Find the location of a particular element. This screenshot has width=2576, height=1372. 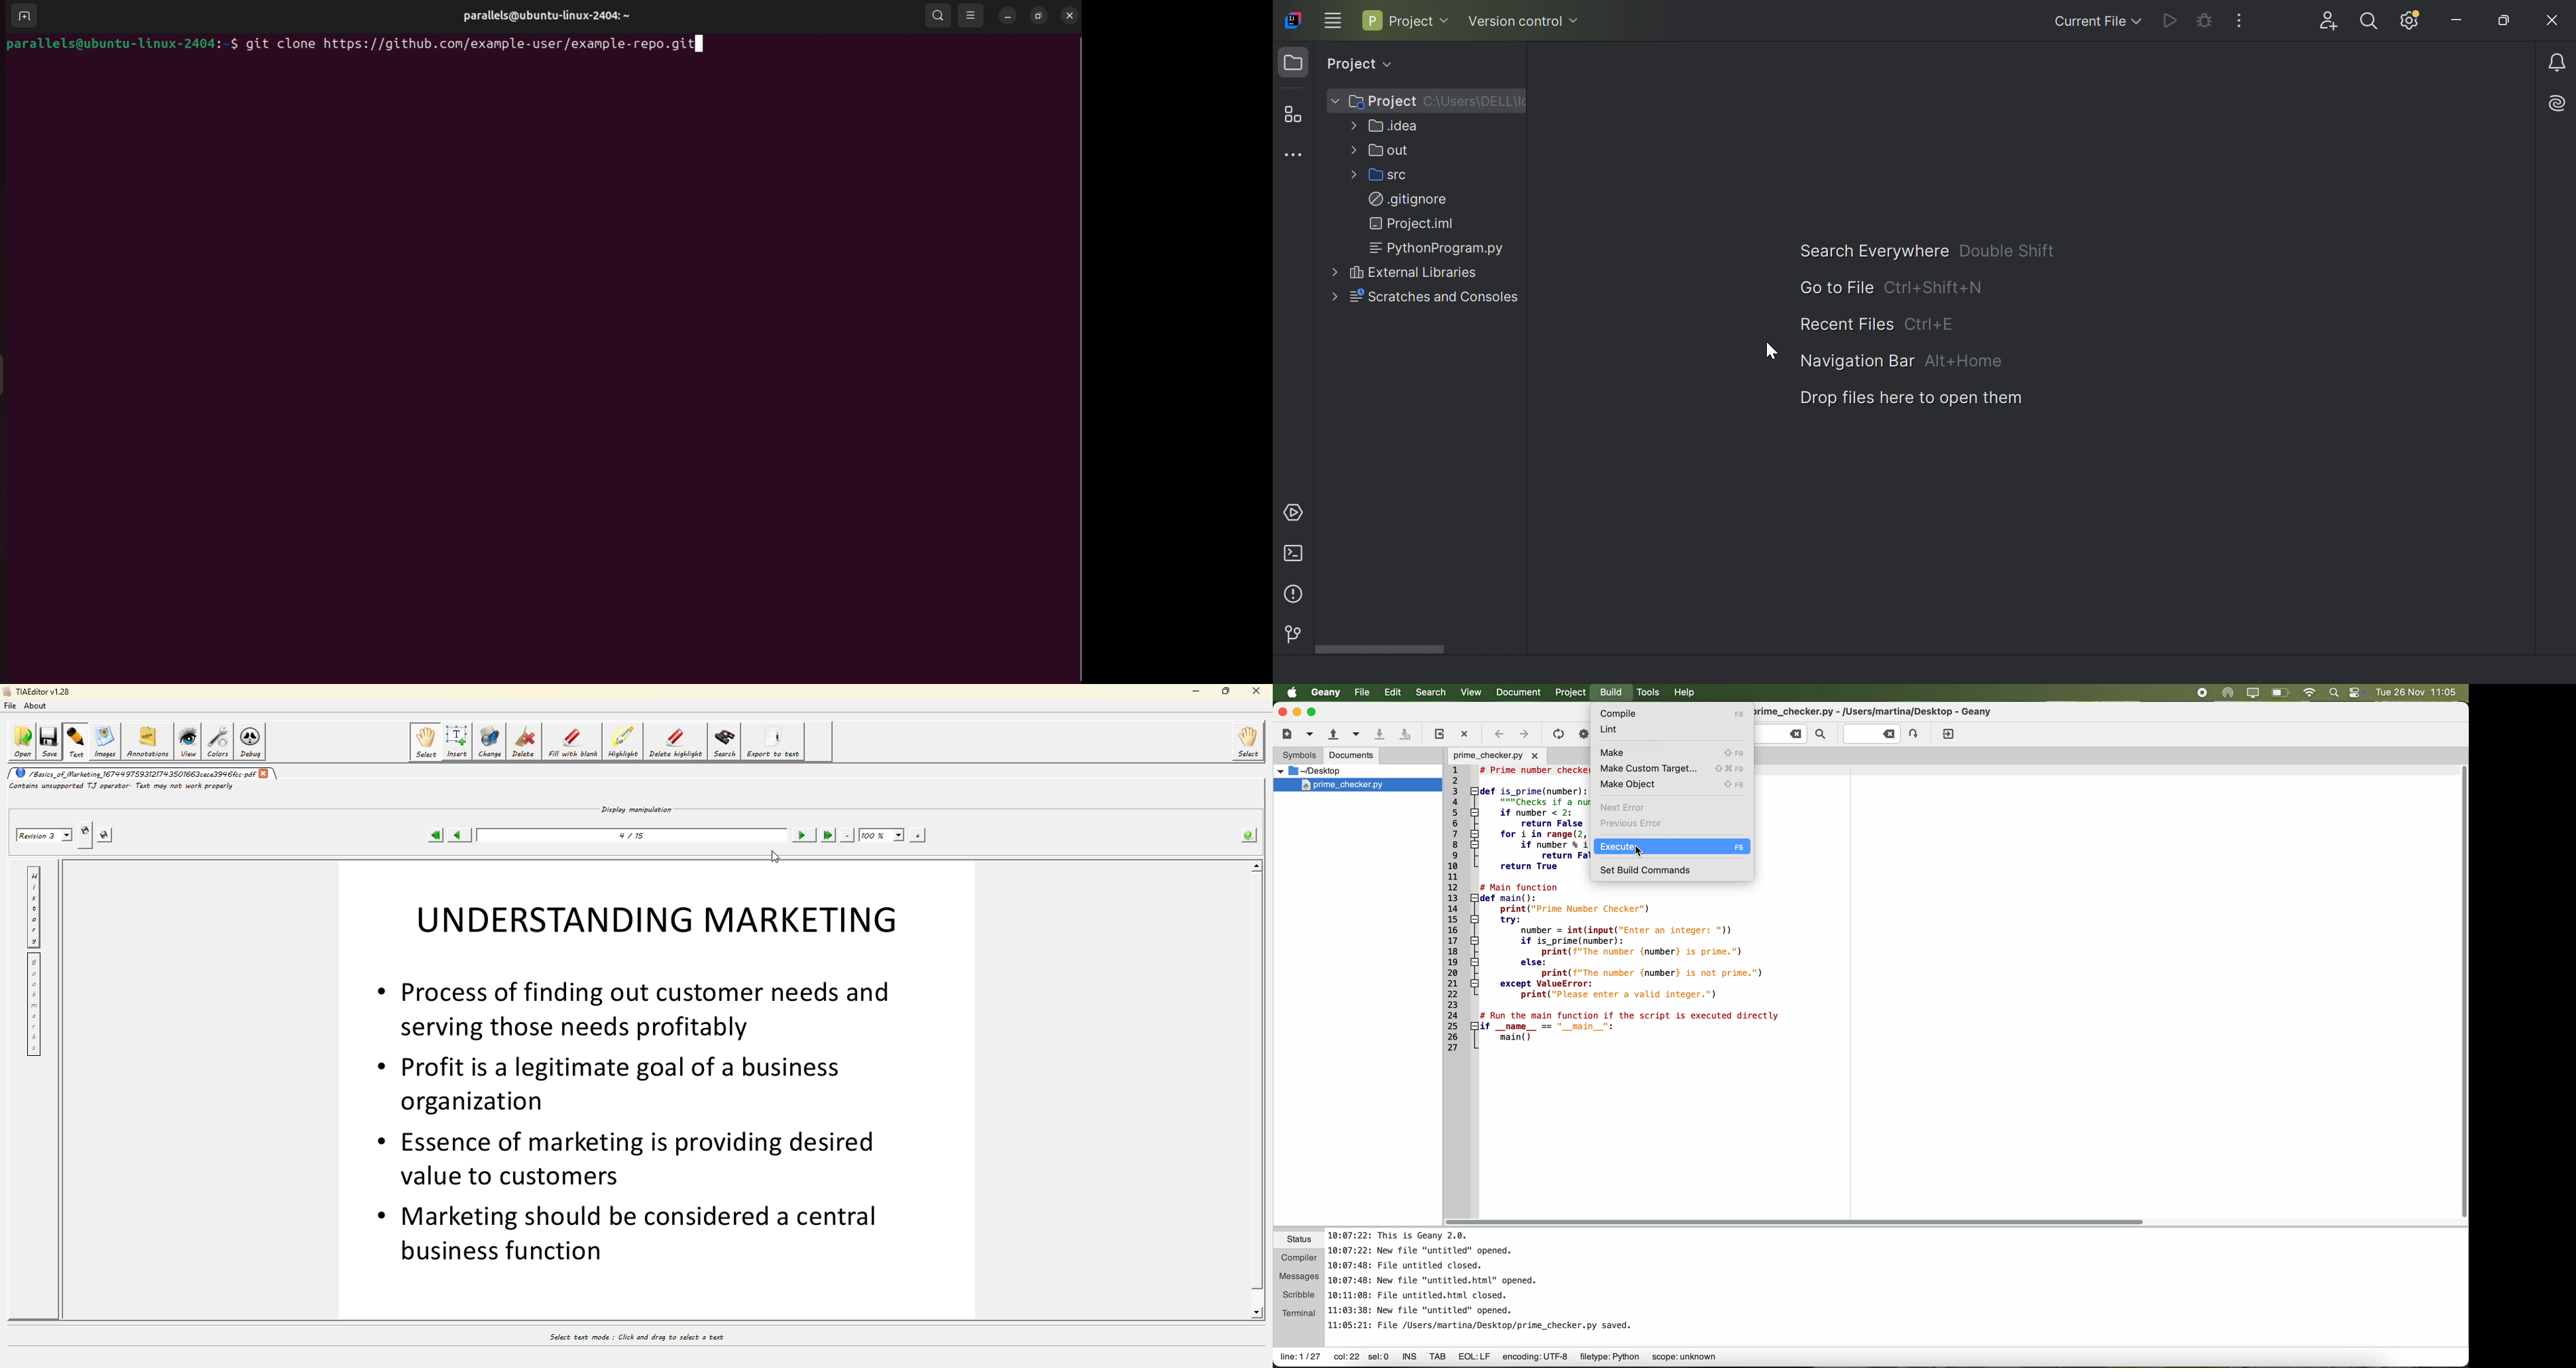

Minimize is located at coordinates (2461, 22).